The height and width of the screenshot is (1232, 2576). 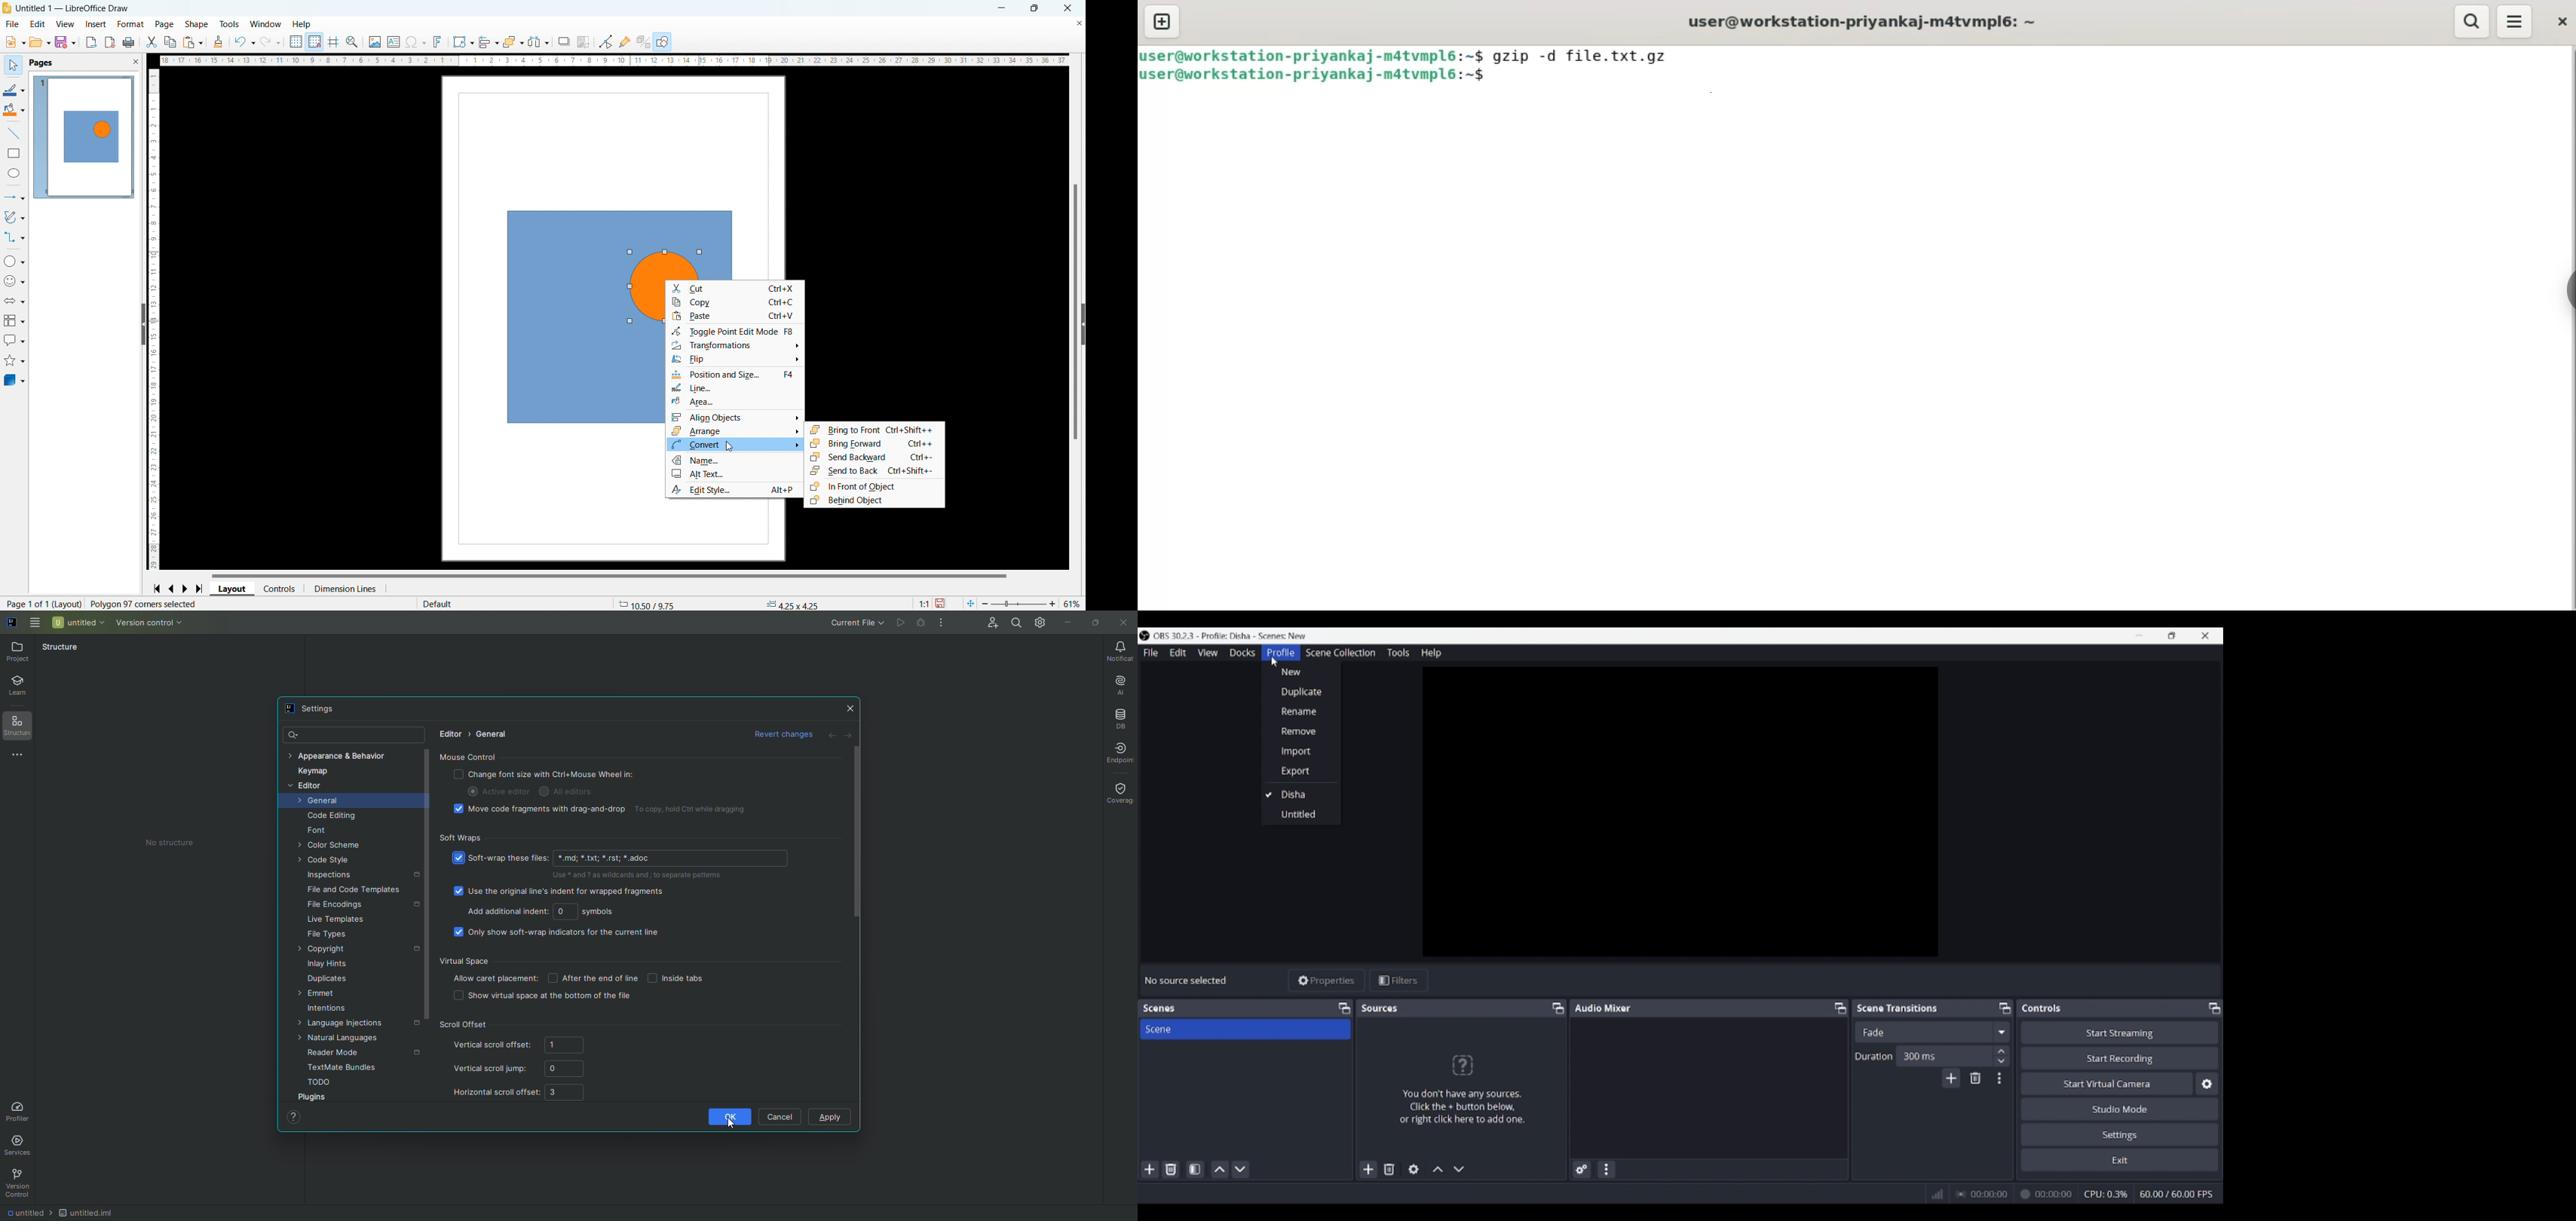 What do you see at coordinates (66, 42) in the screenshot?
I see `save` at bounding box center [66, 42].